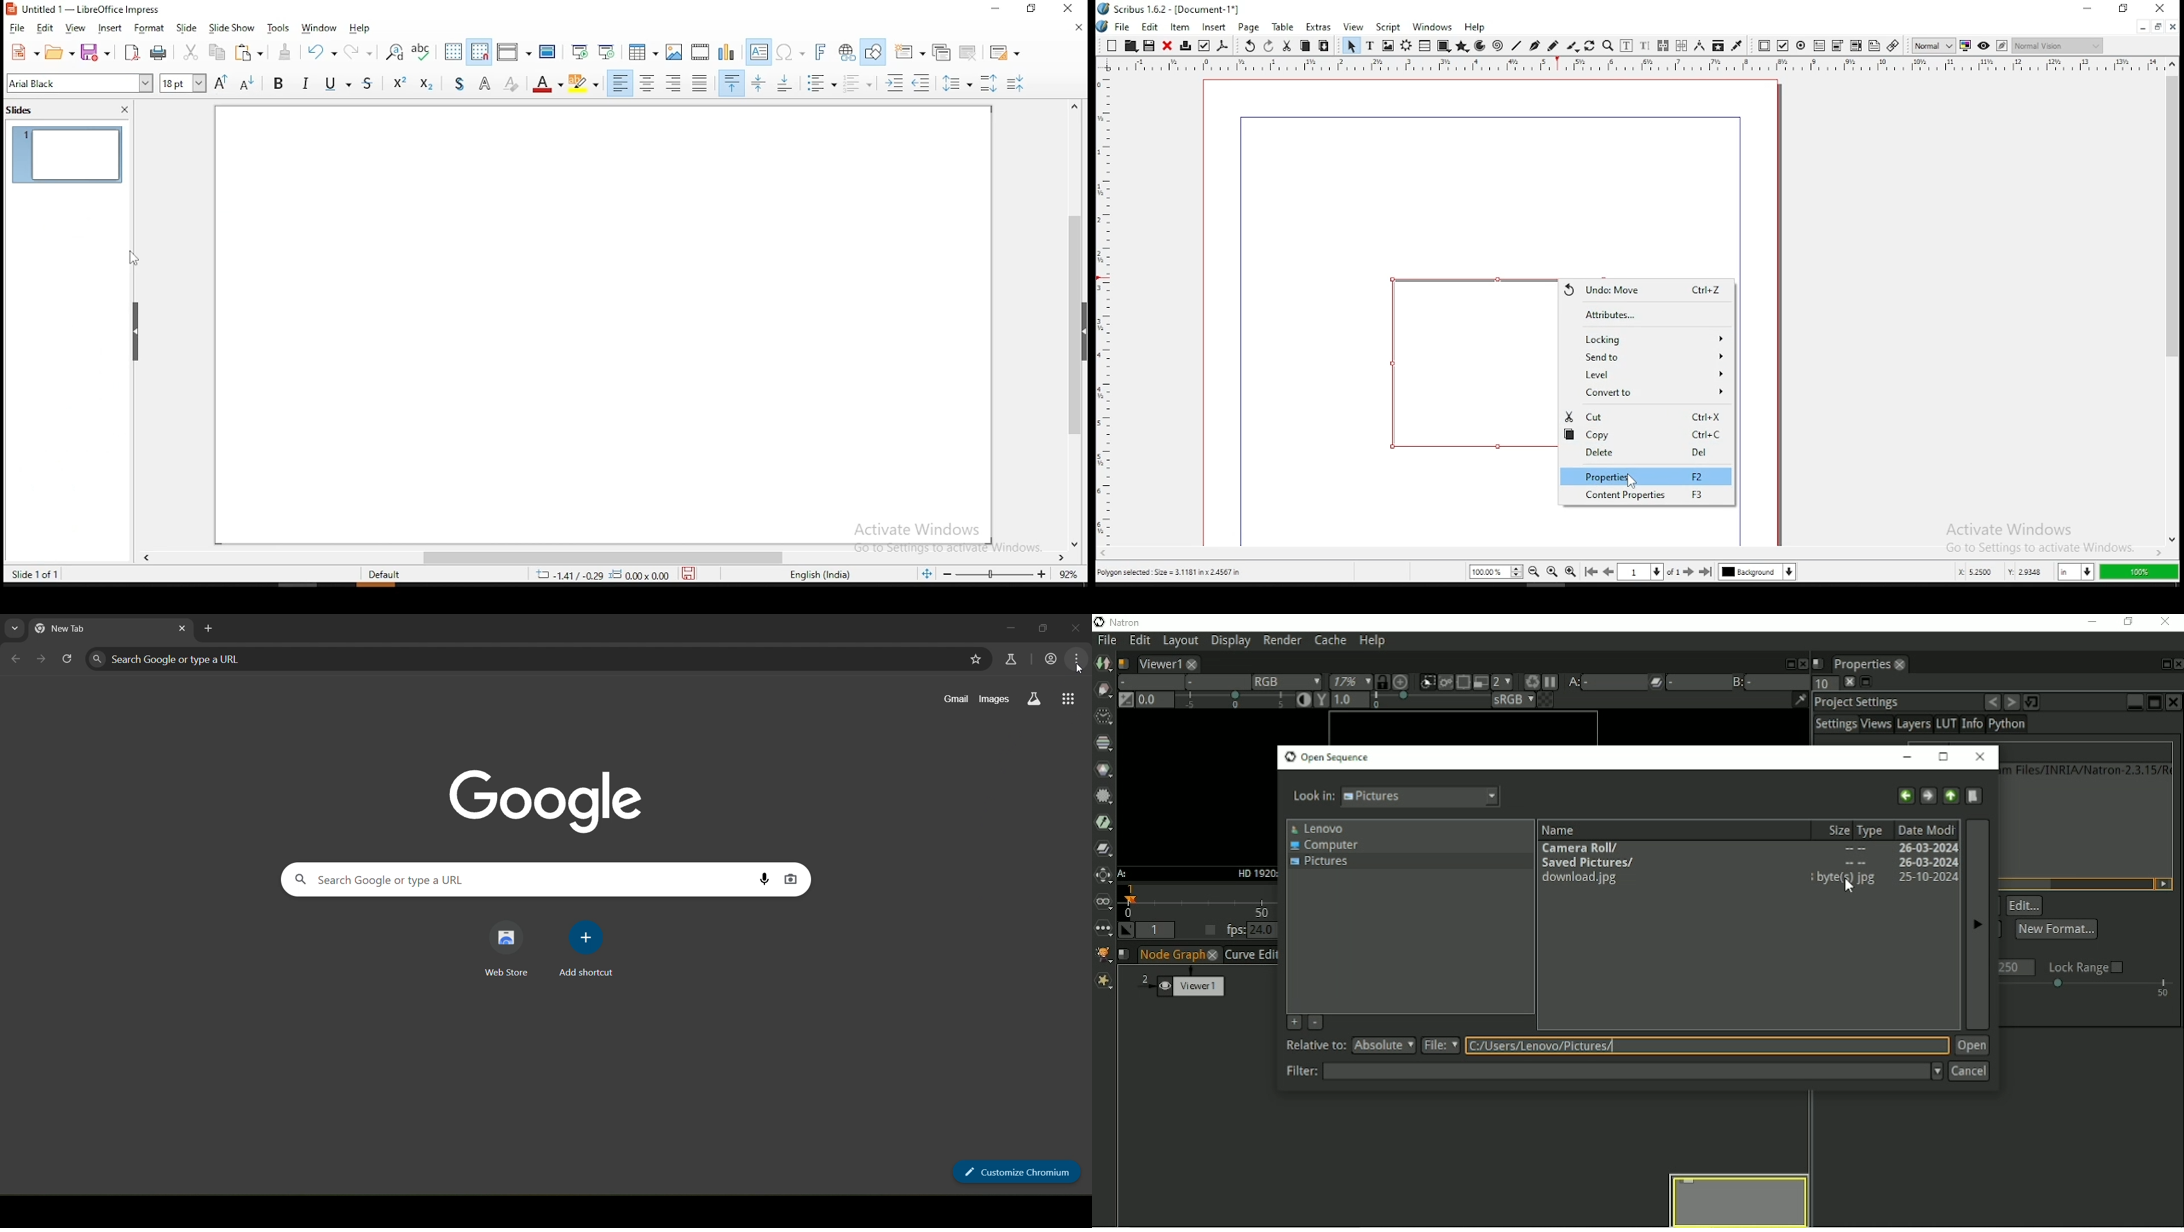  Describe the element at coordinates (1249, 46) in the screenshot. I see `undo` at that location.